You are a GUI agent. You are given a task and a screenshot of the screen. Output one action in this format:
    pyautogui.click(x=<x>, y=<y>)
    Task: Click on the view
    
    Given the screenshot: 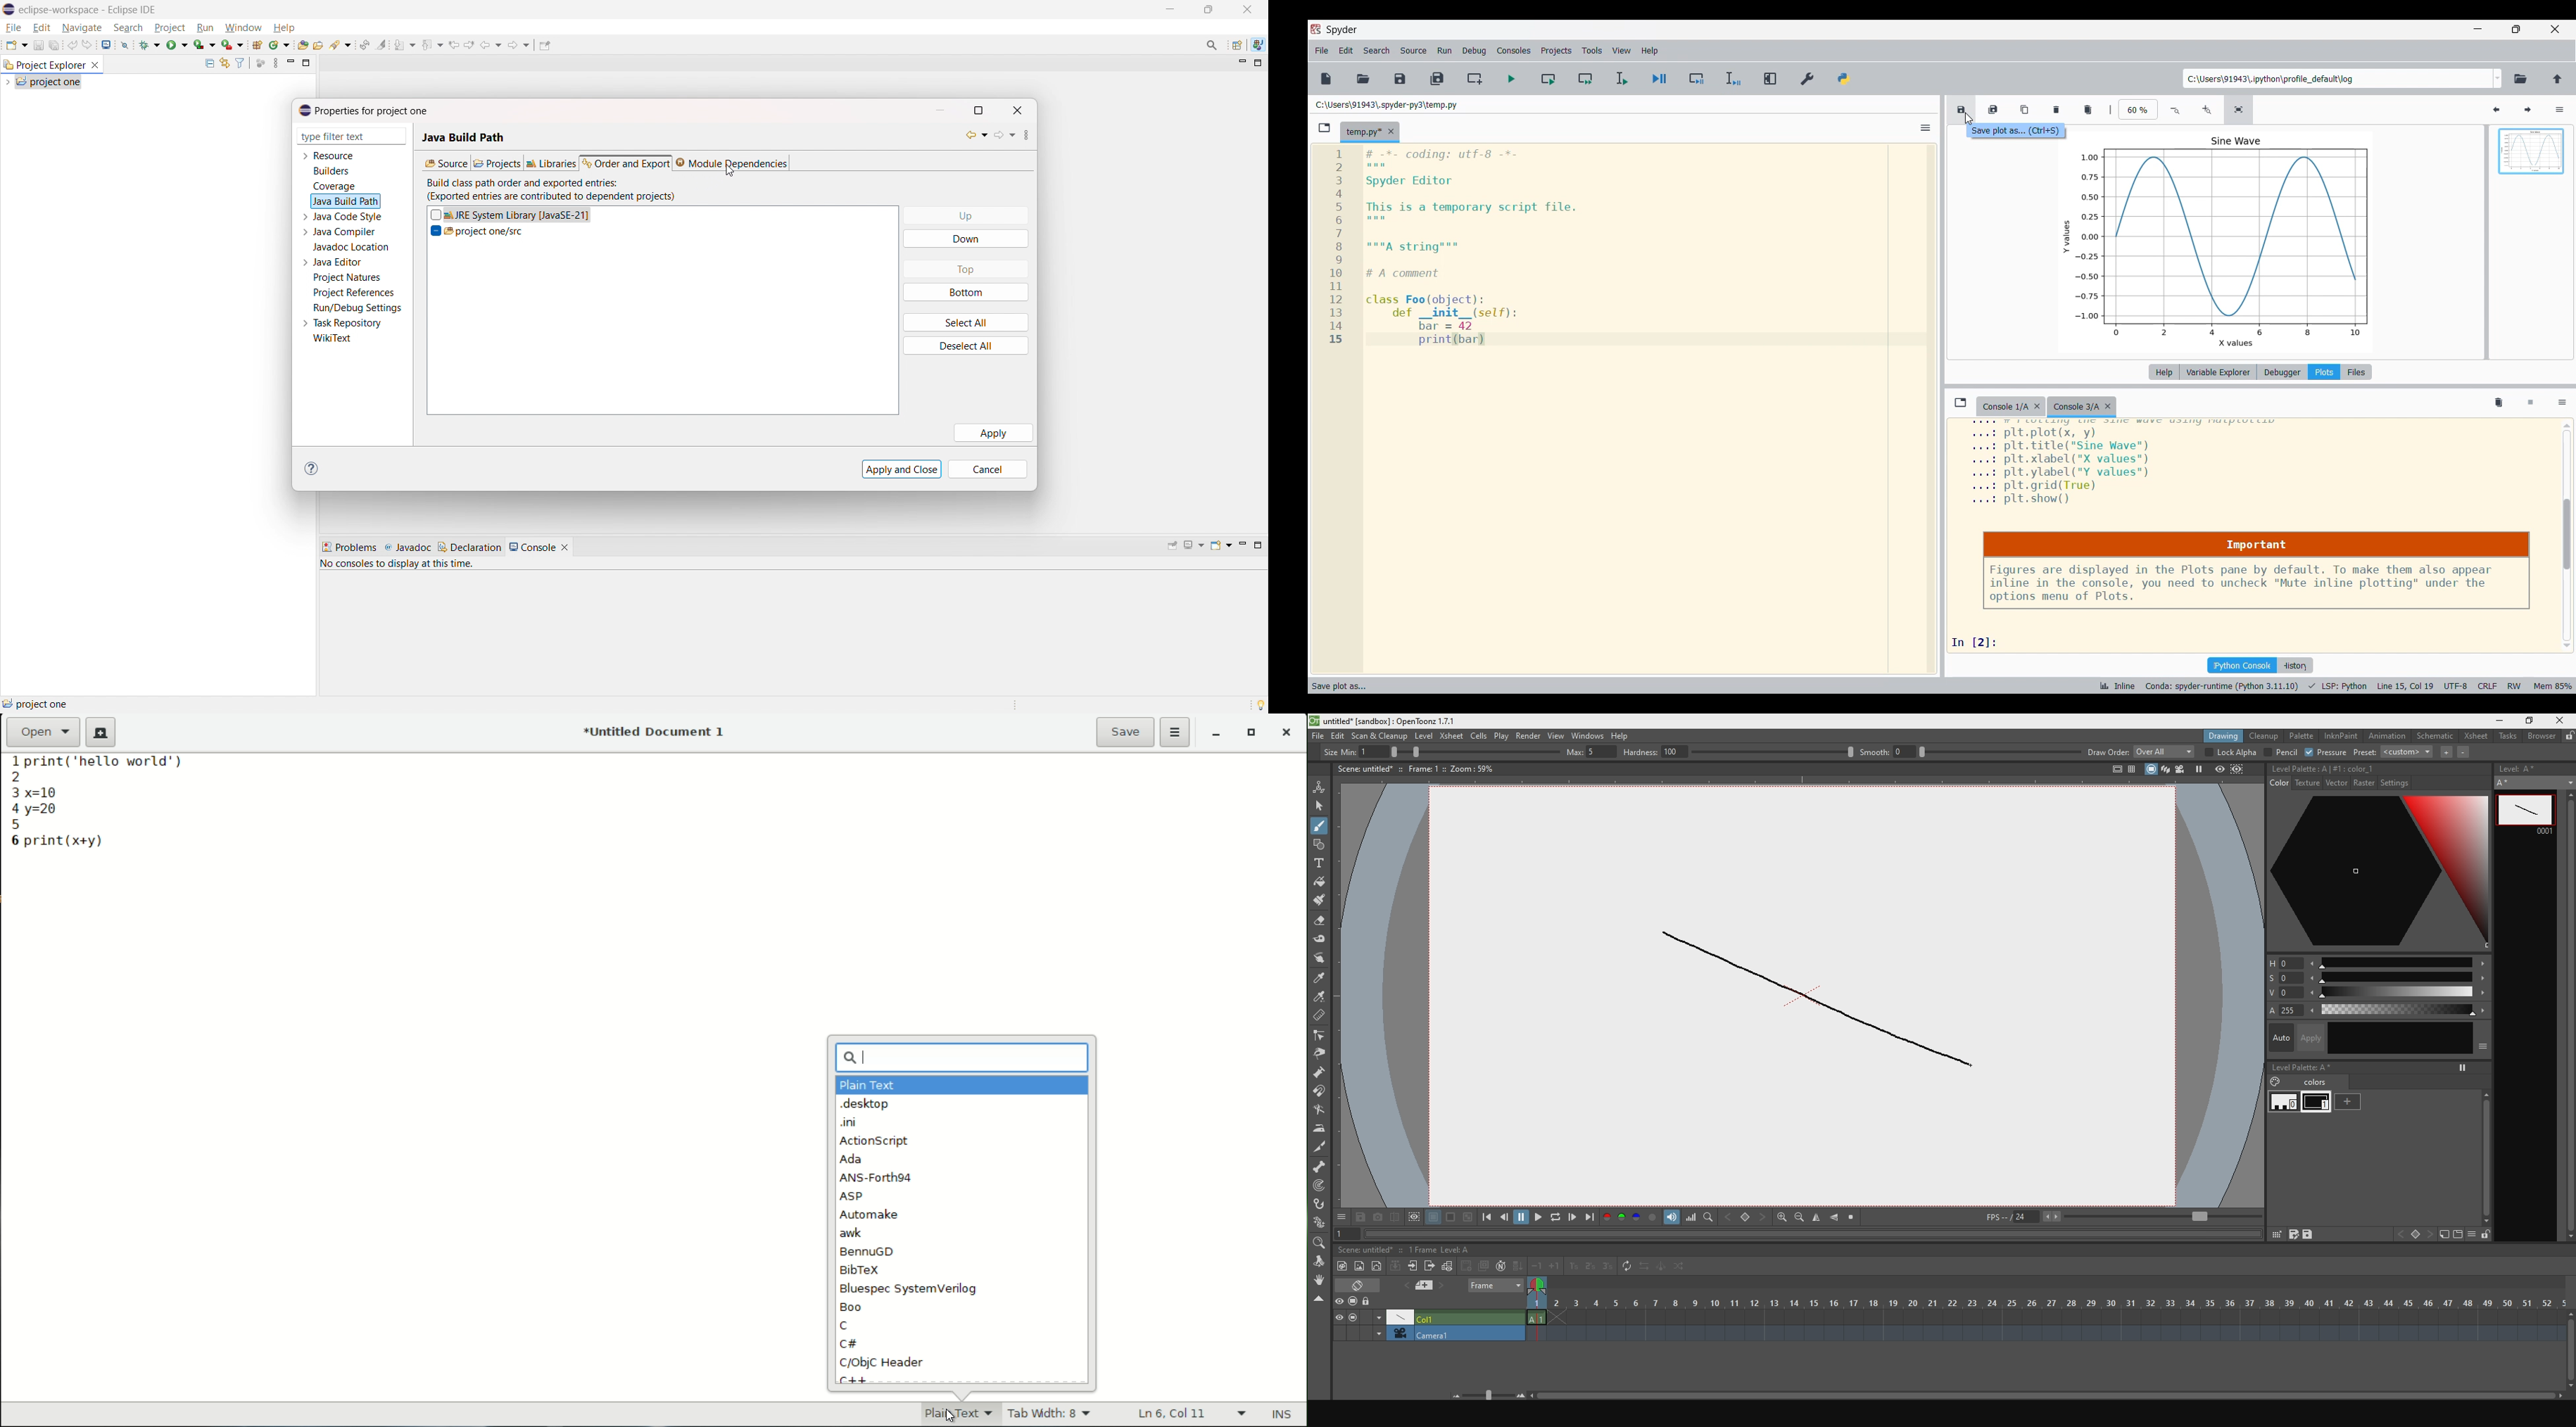 What is the action you would take?
    pyautogui.click(x=1554, y=734)
    